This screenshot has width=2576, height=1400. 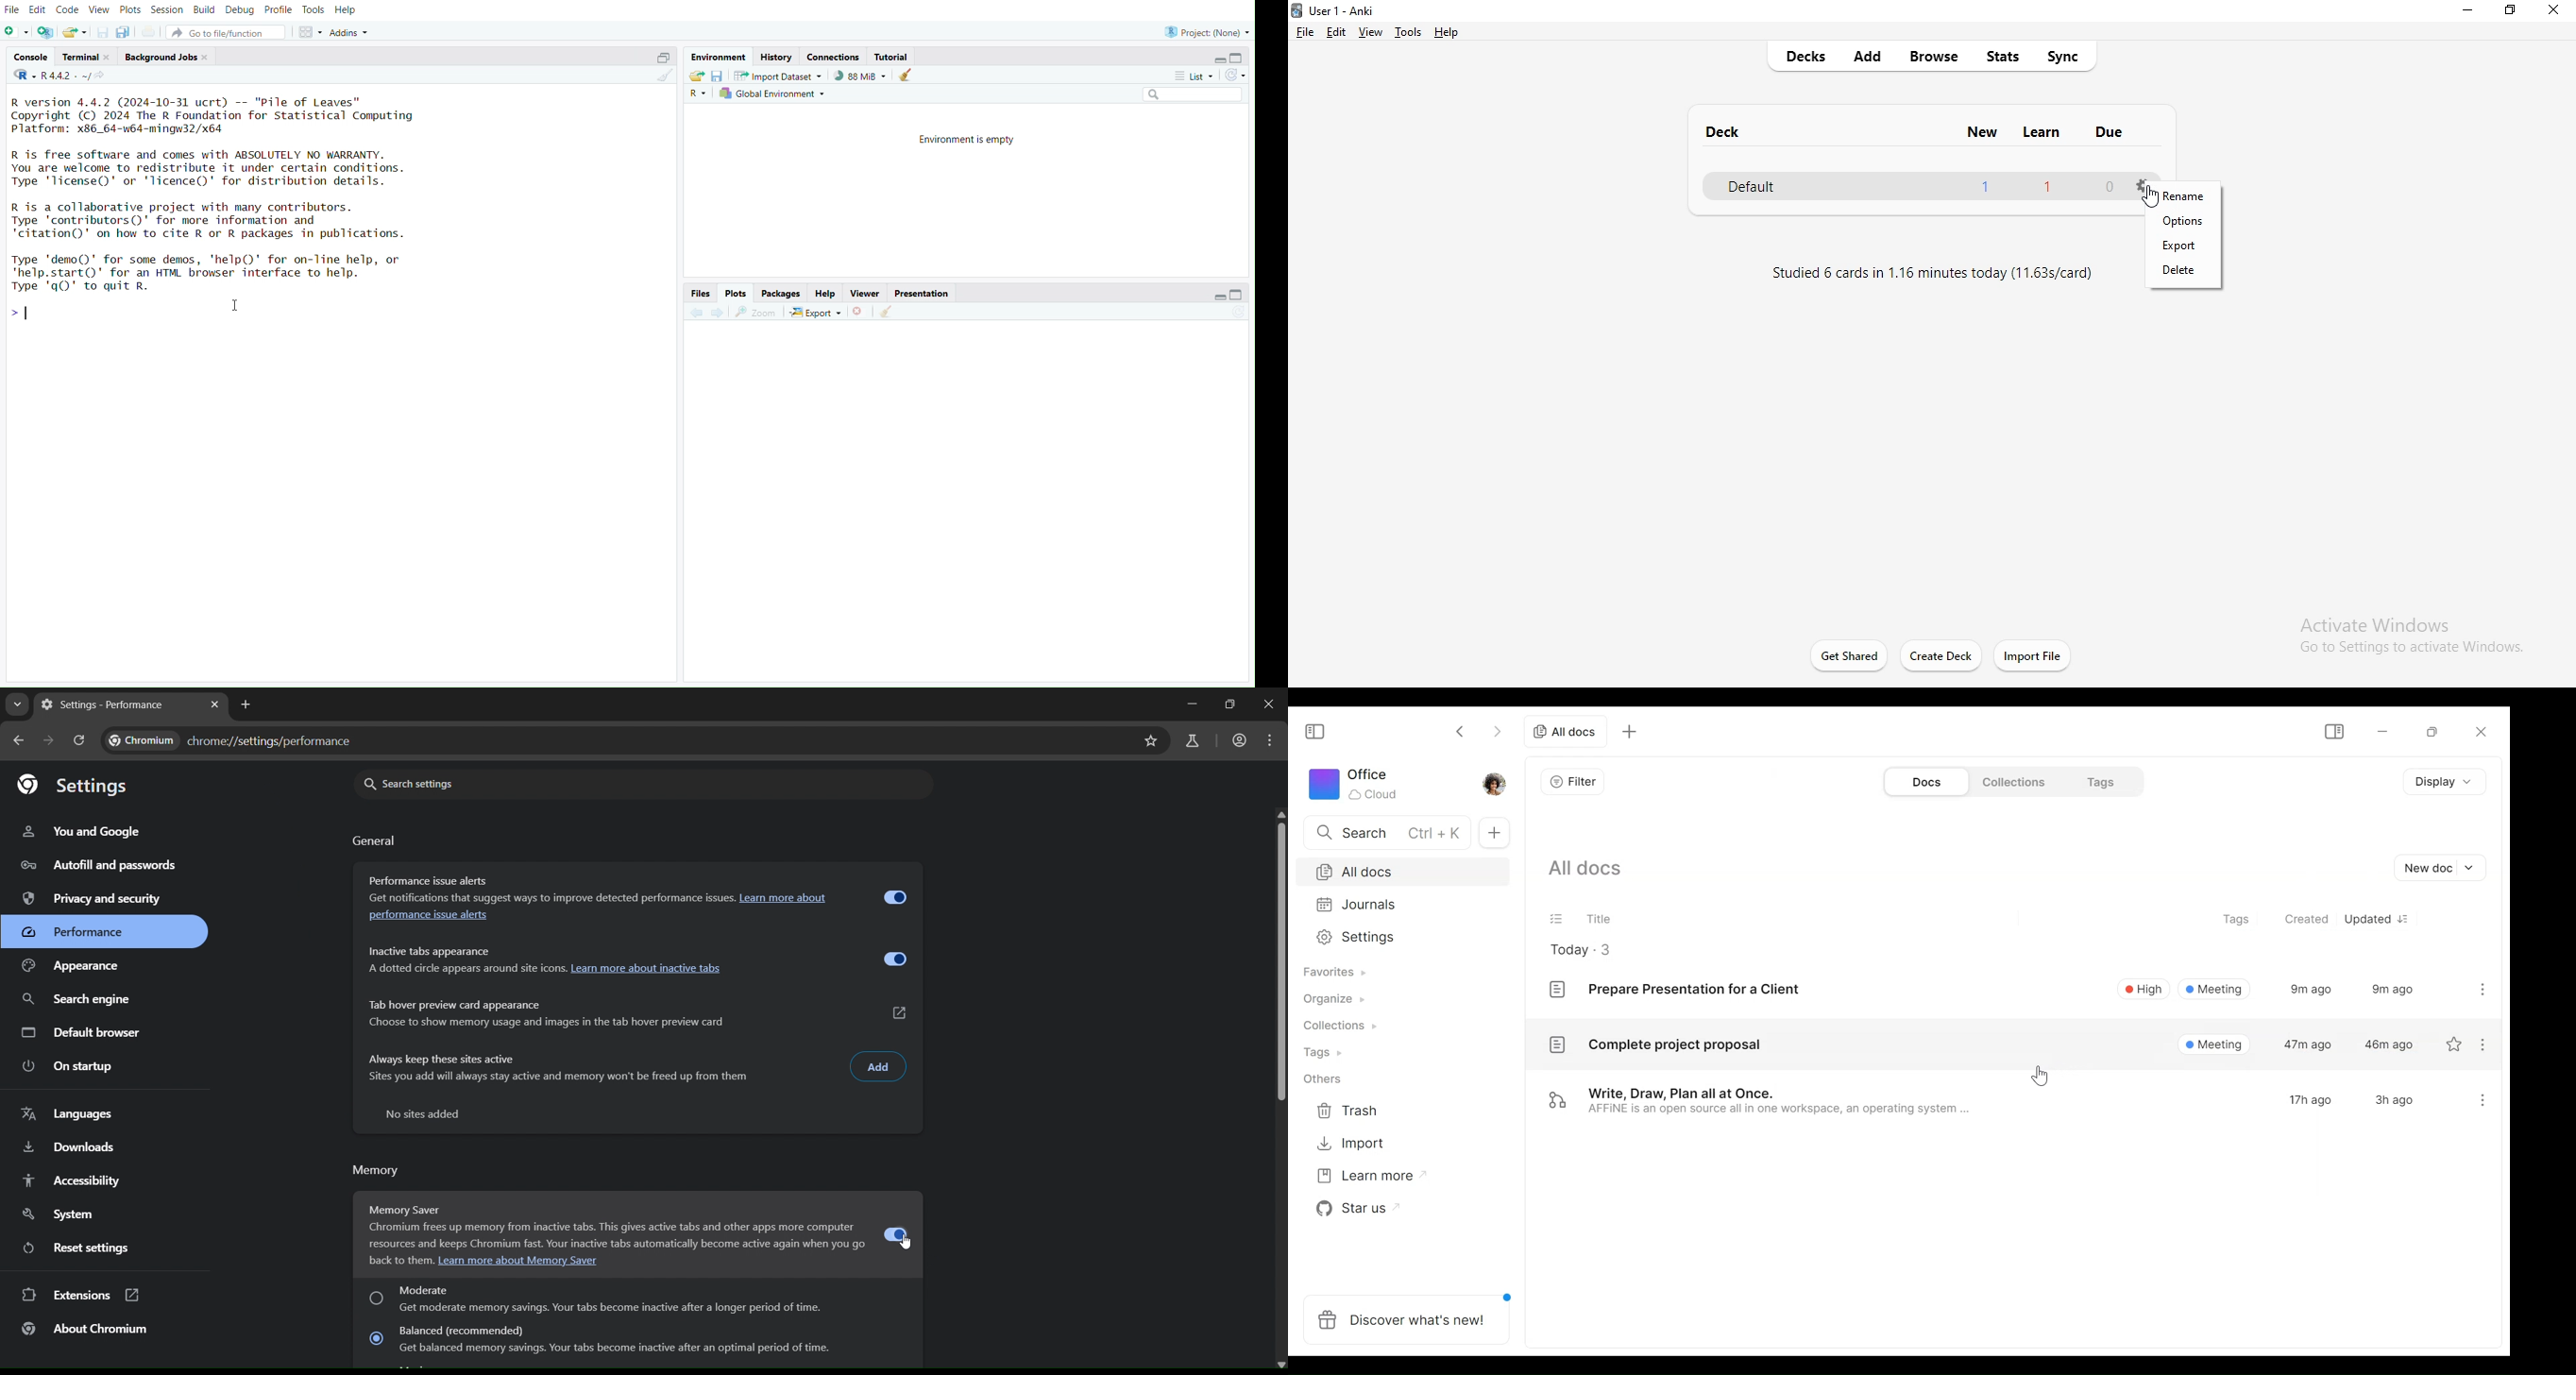 What do you see at coordinates (697, 312) in the screenshot?
I see `Go back to the previous source location (Ctrl + F9)` at bounding box center [697, 312].